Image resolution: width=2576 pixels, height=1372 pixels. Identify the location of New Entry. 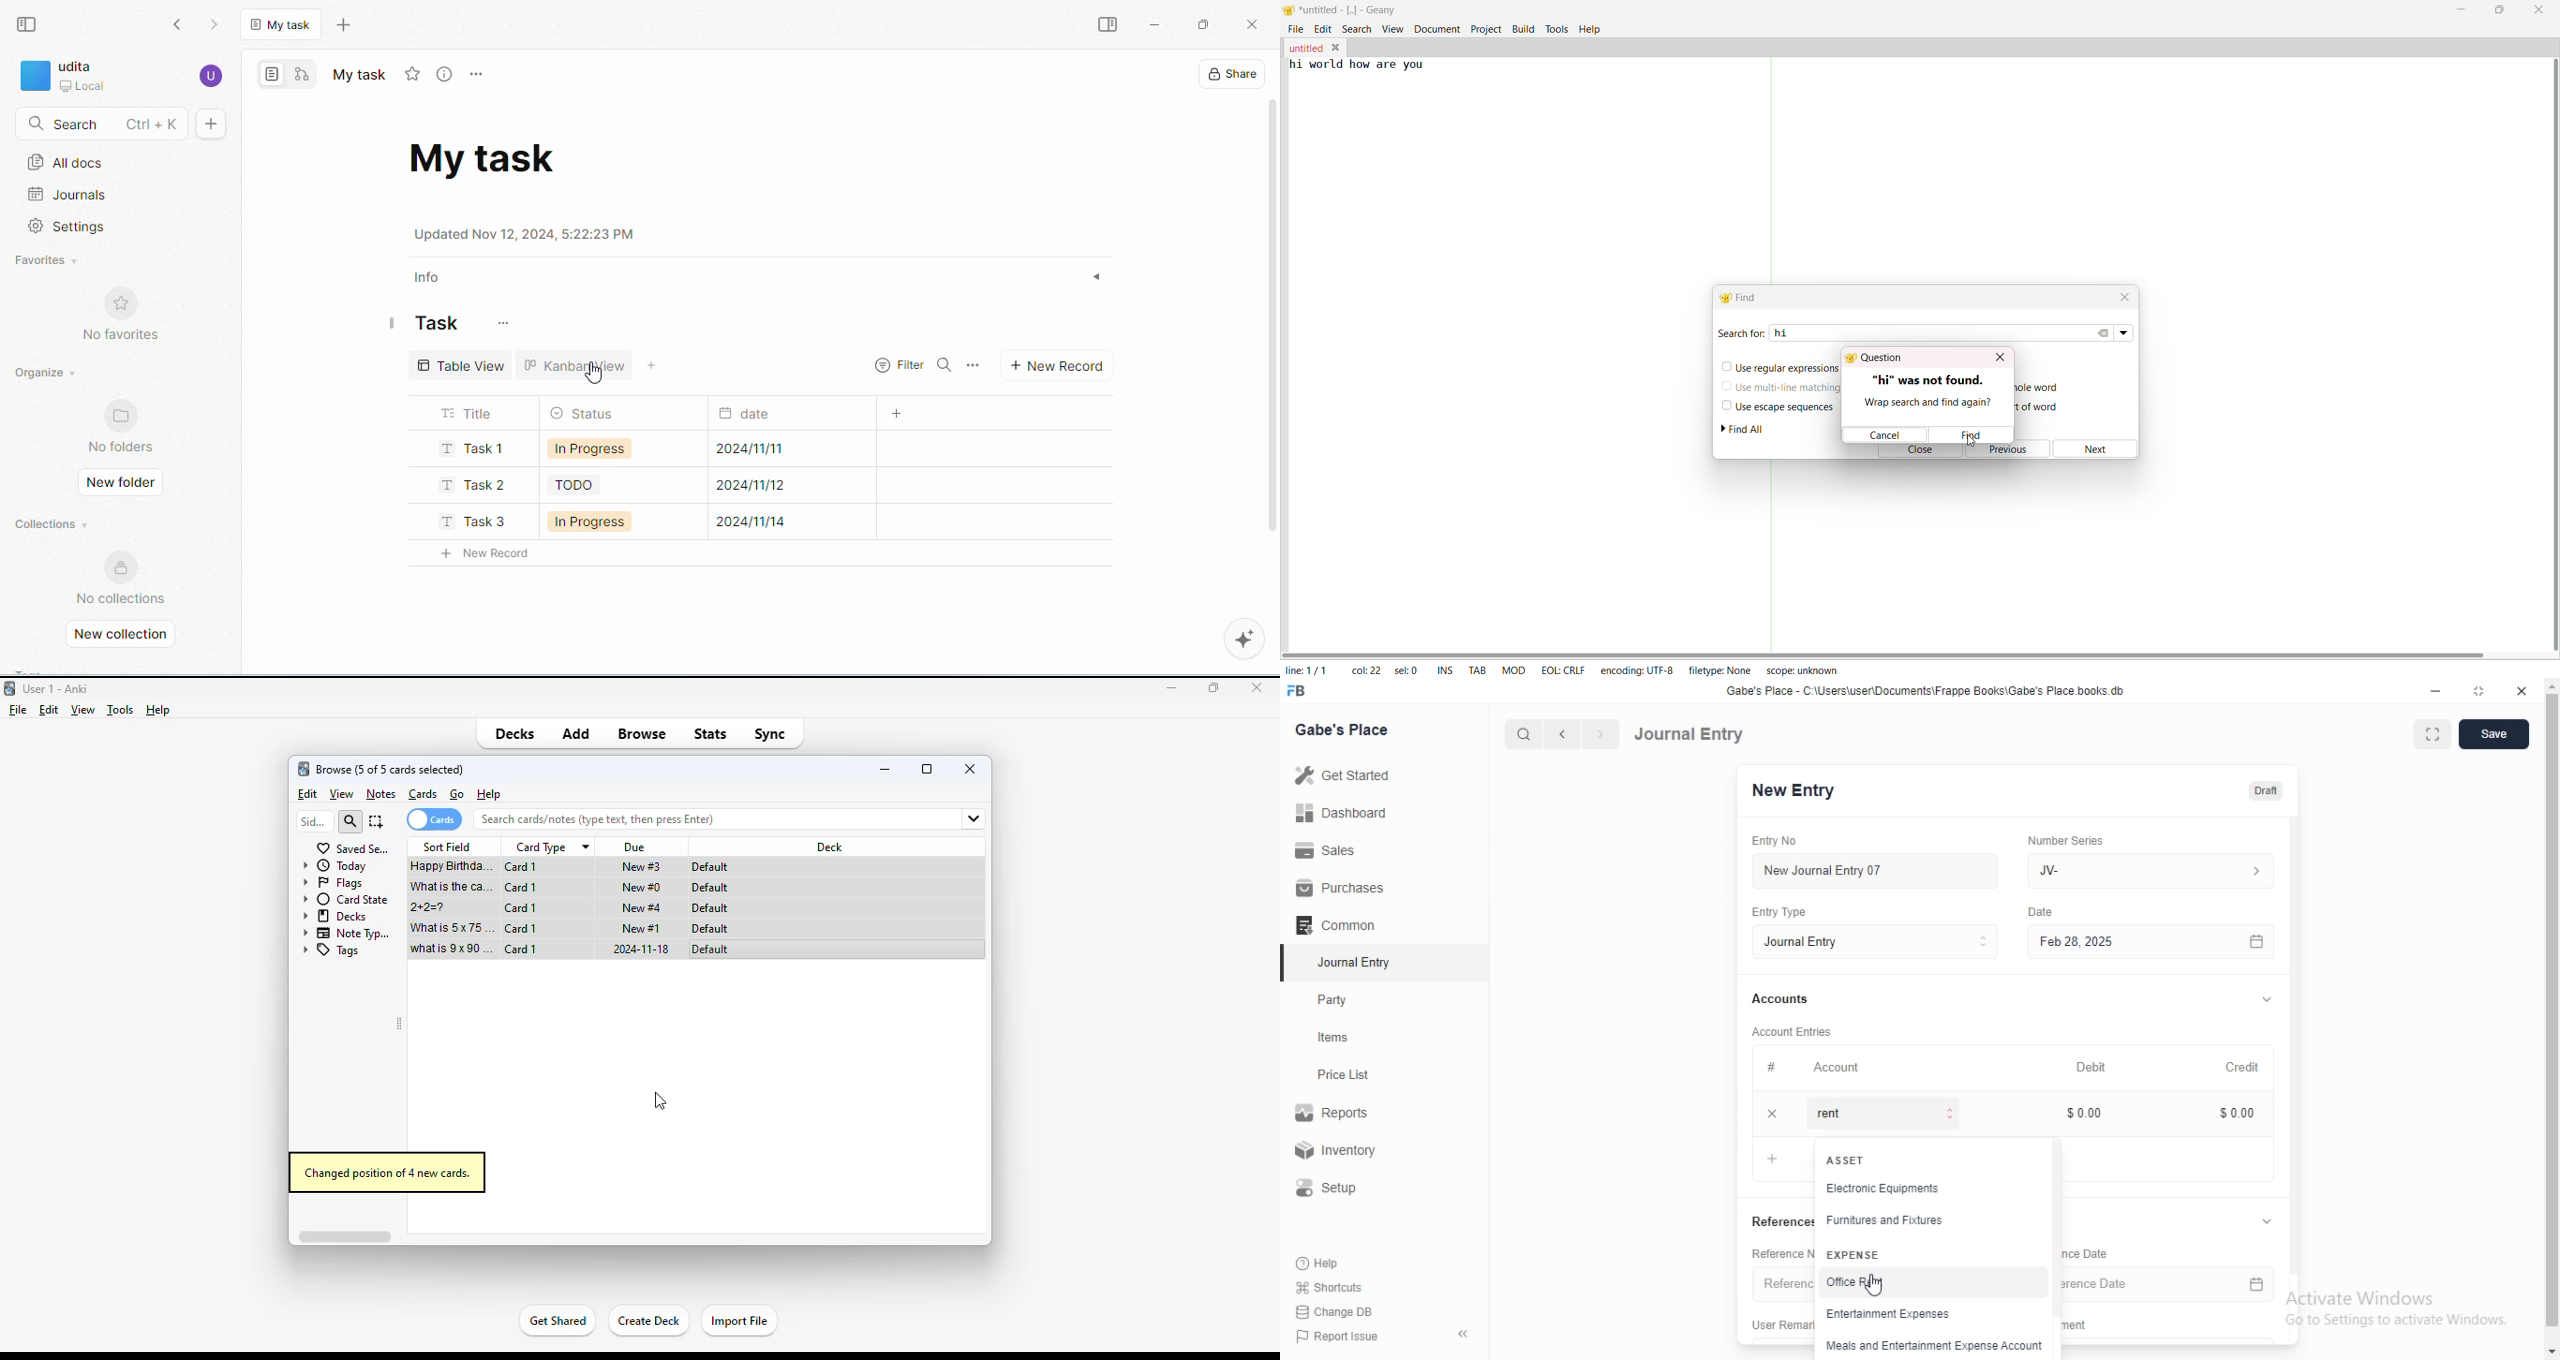
(1801, 791).